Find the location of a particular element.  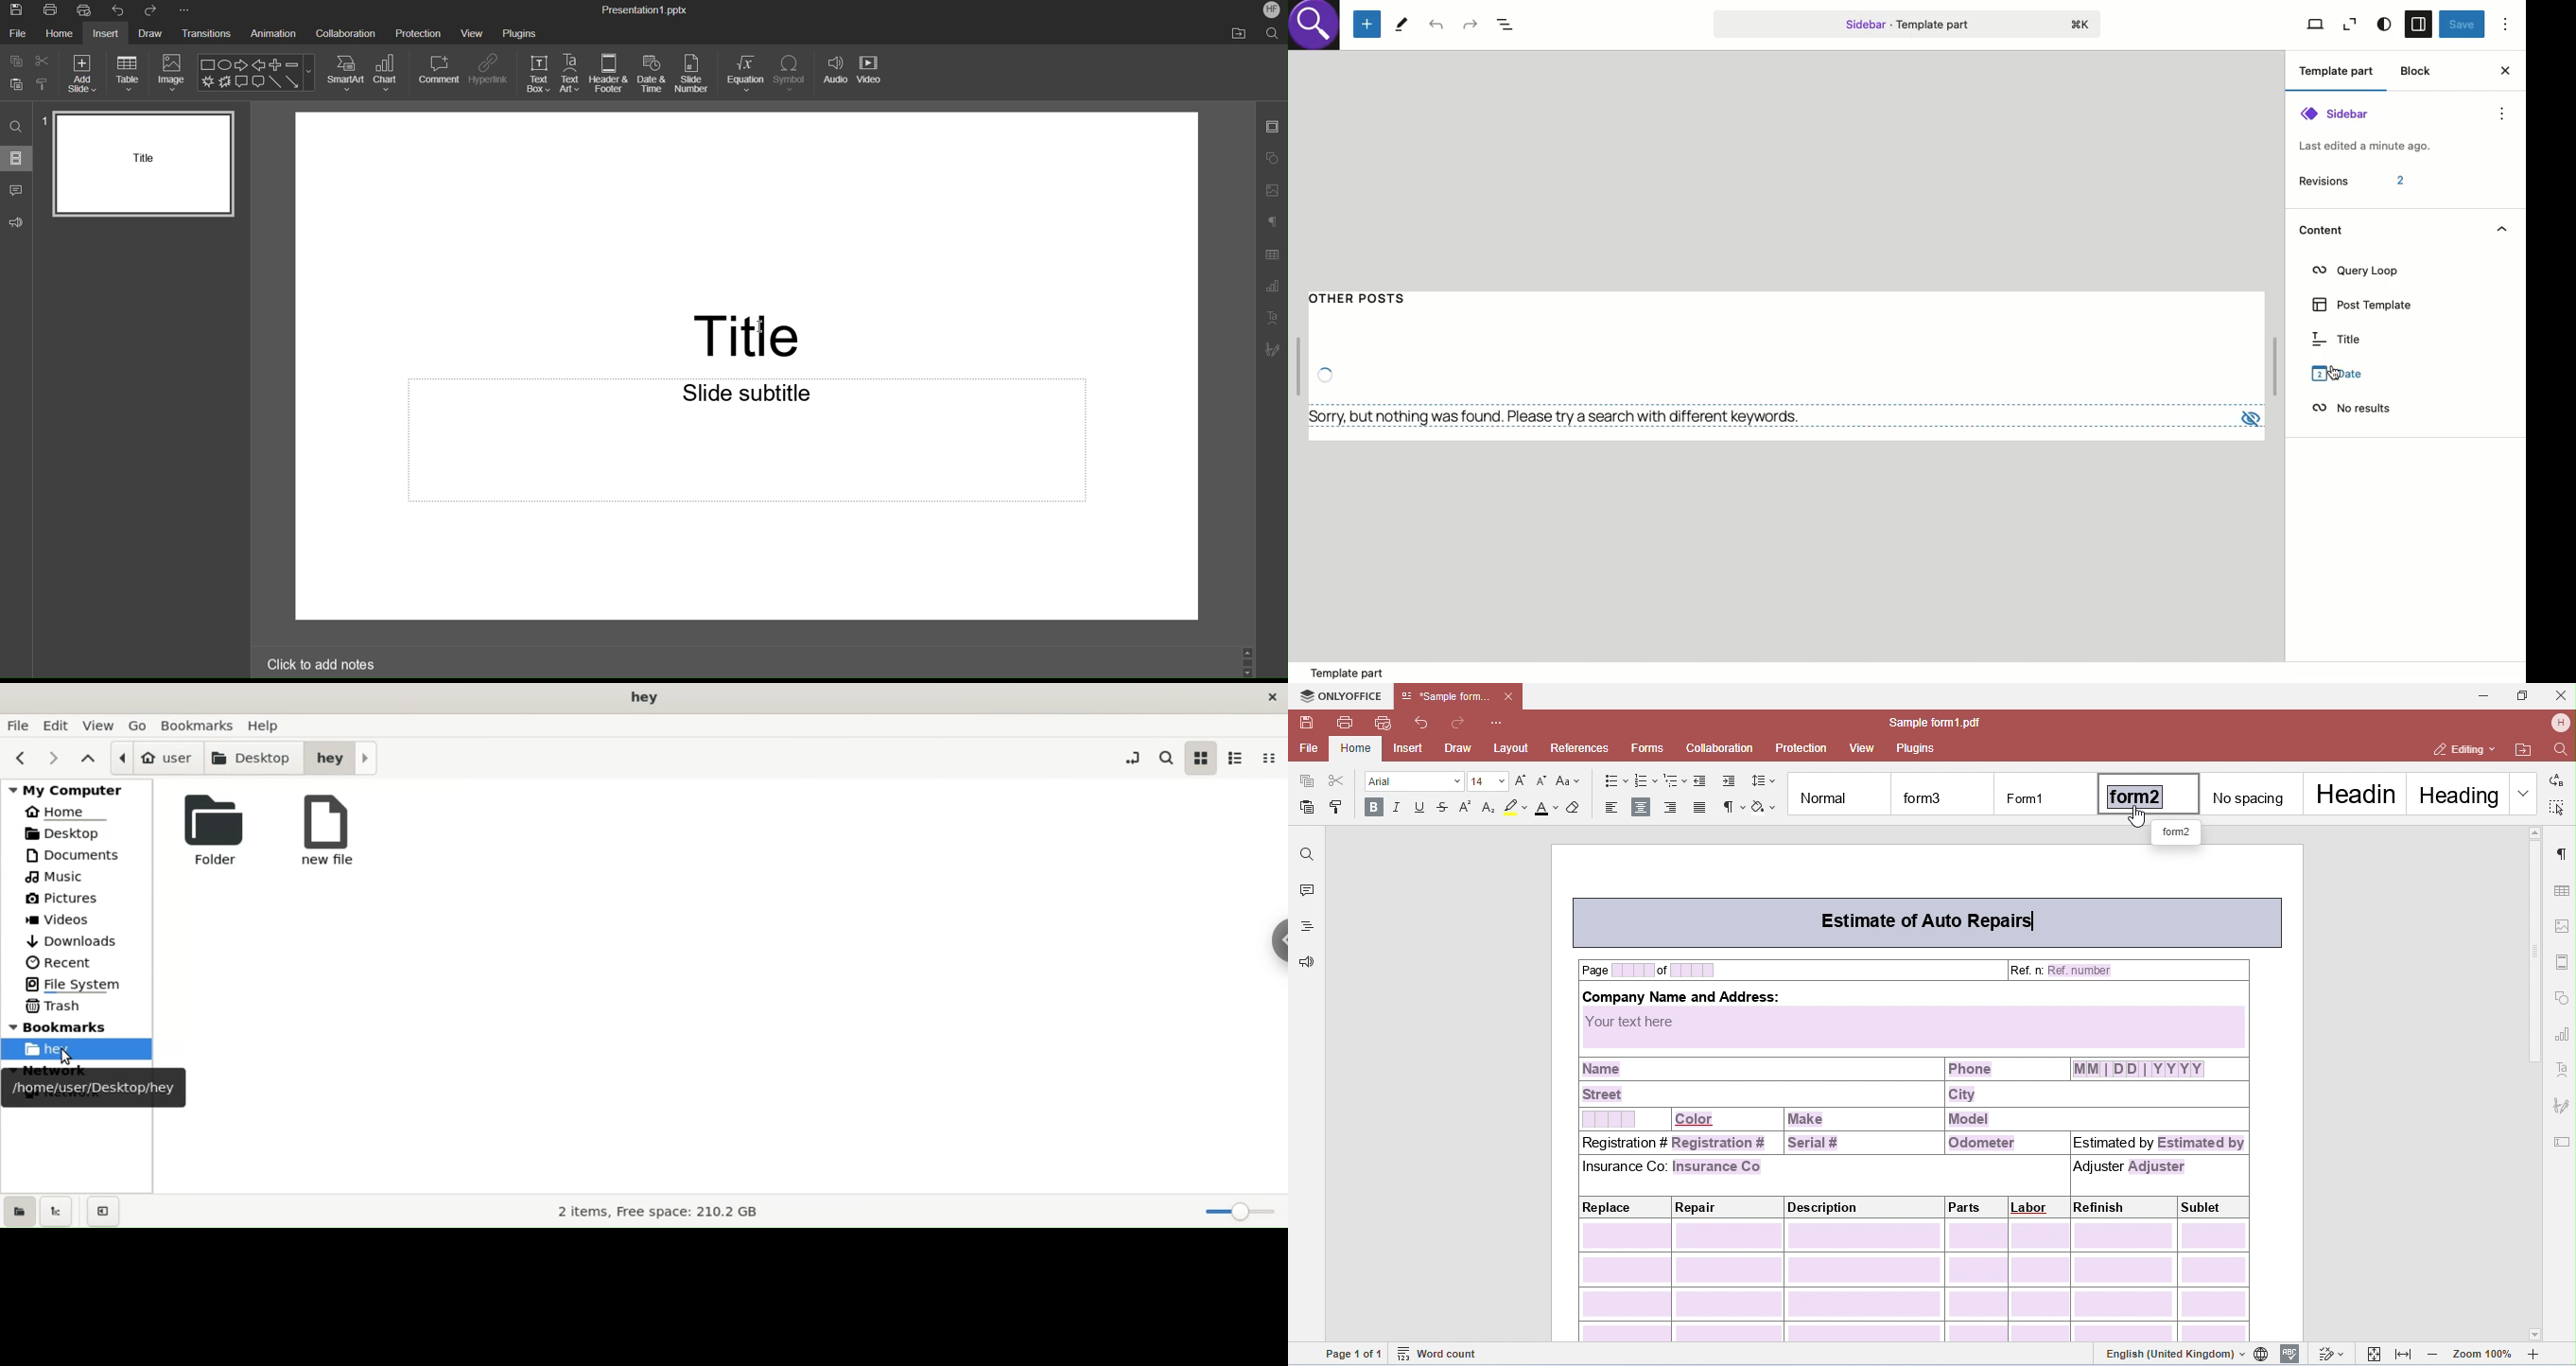

File is located at coordinates (19, 36).